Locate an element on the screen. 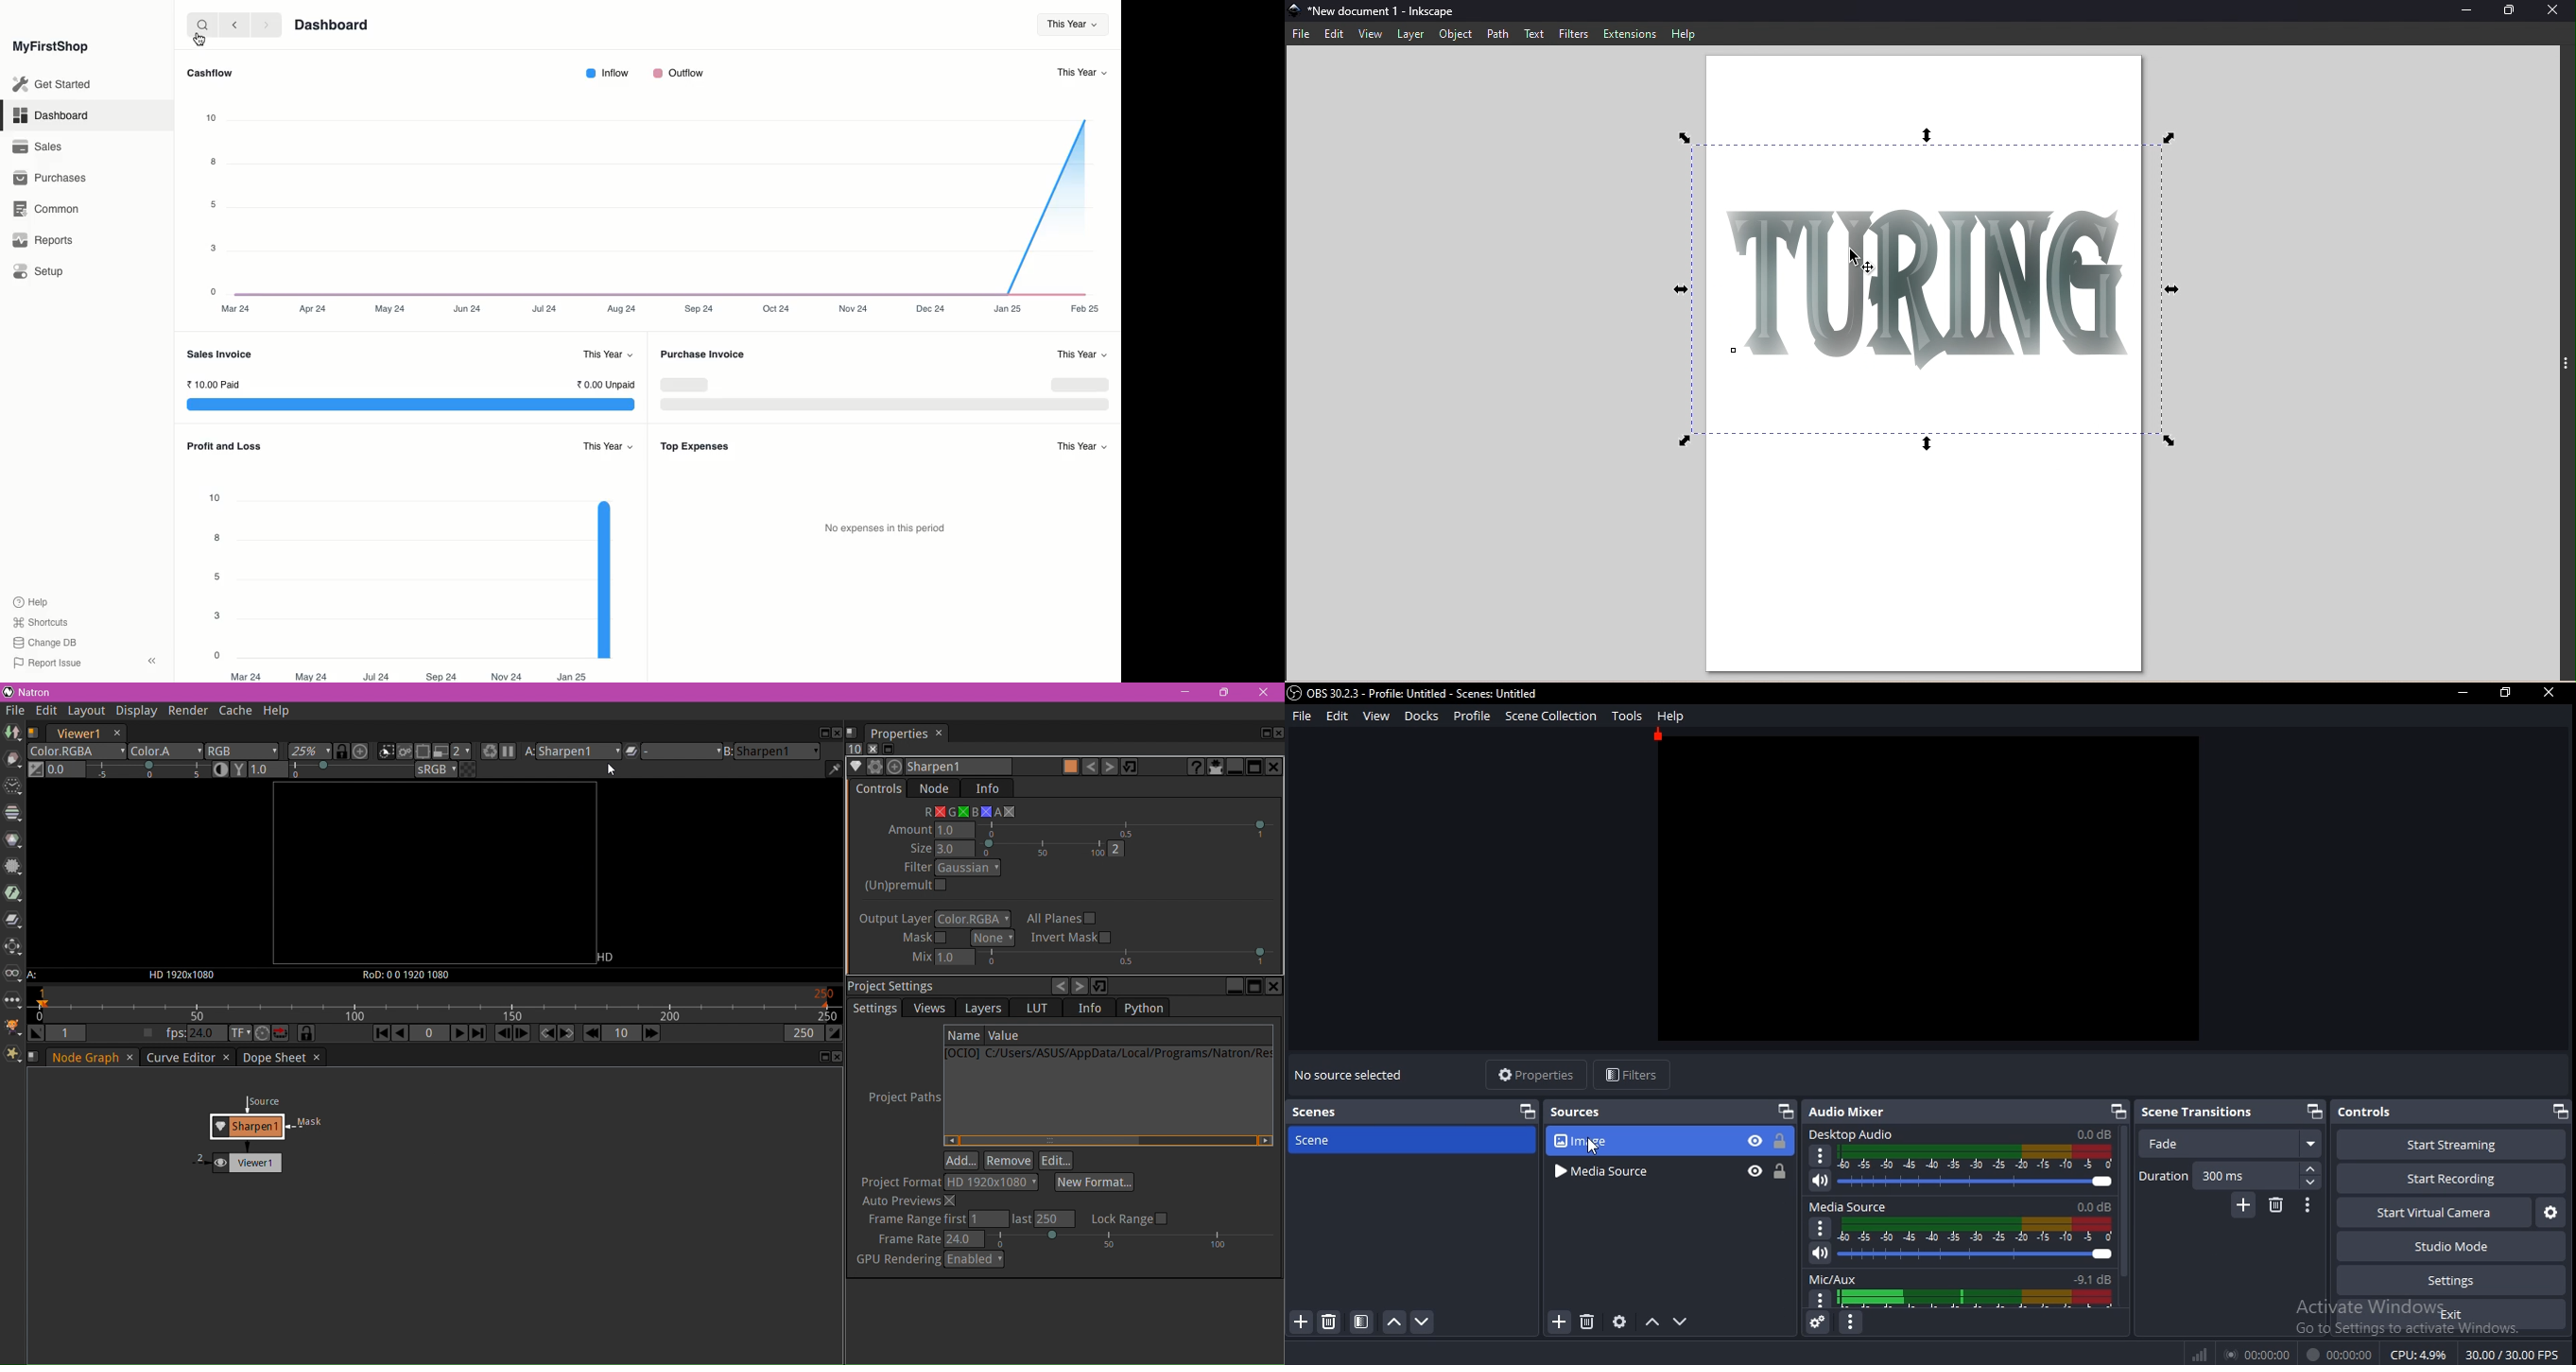 The height and width of the screenshot is (1372, 2576). search is located at coordinates (199, 25).